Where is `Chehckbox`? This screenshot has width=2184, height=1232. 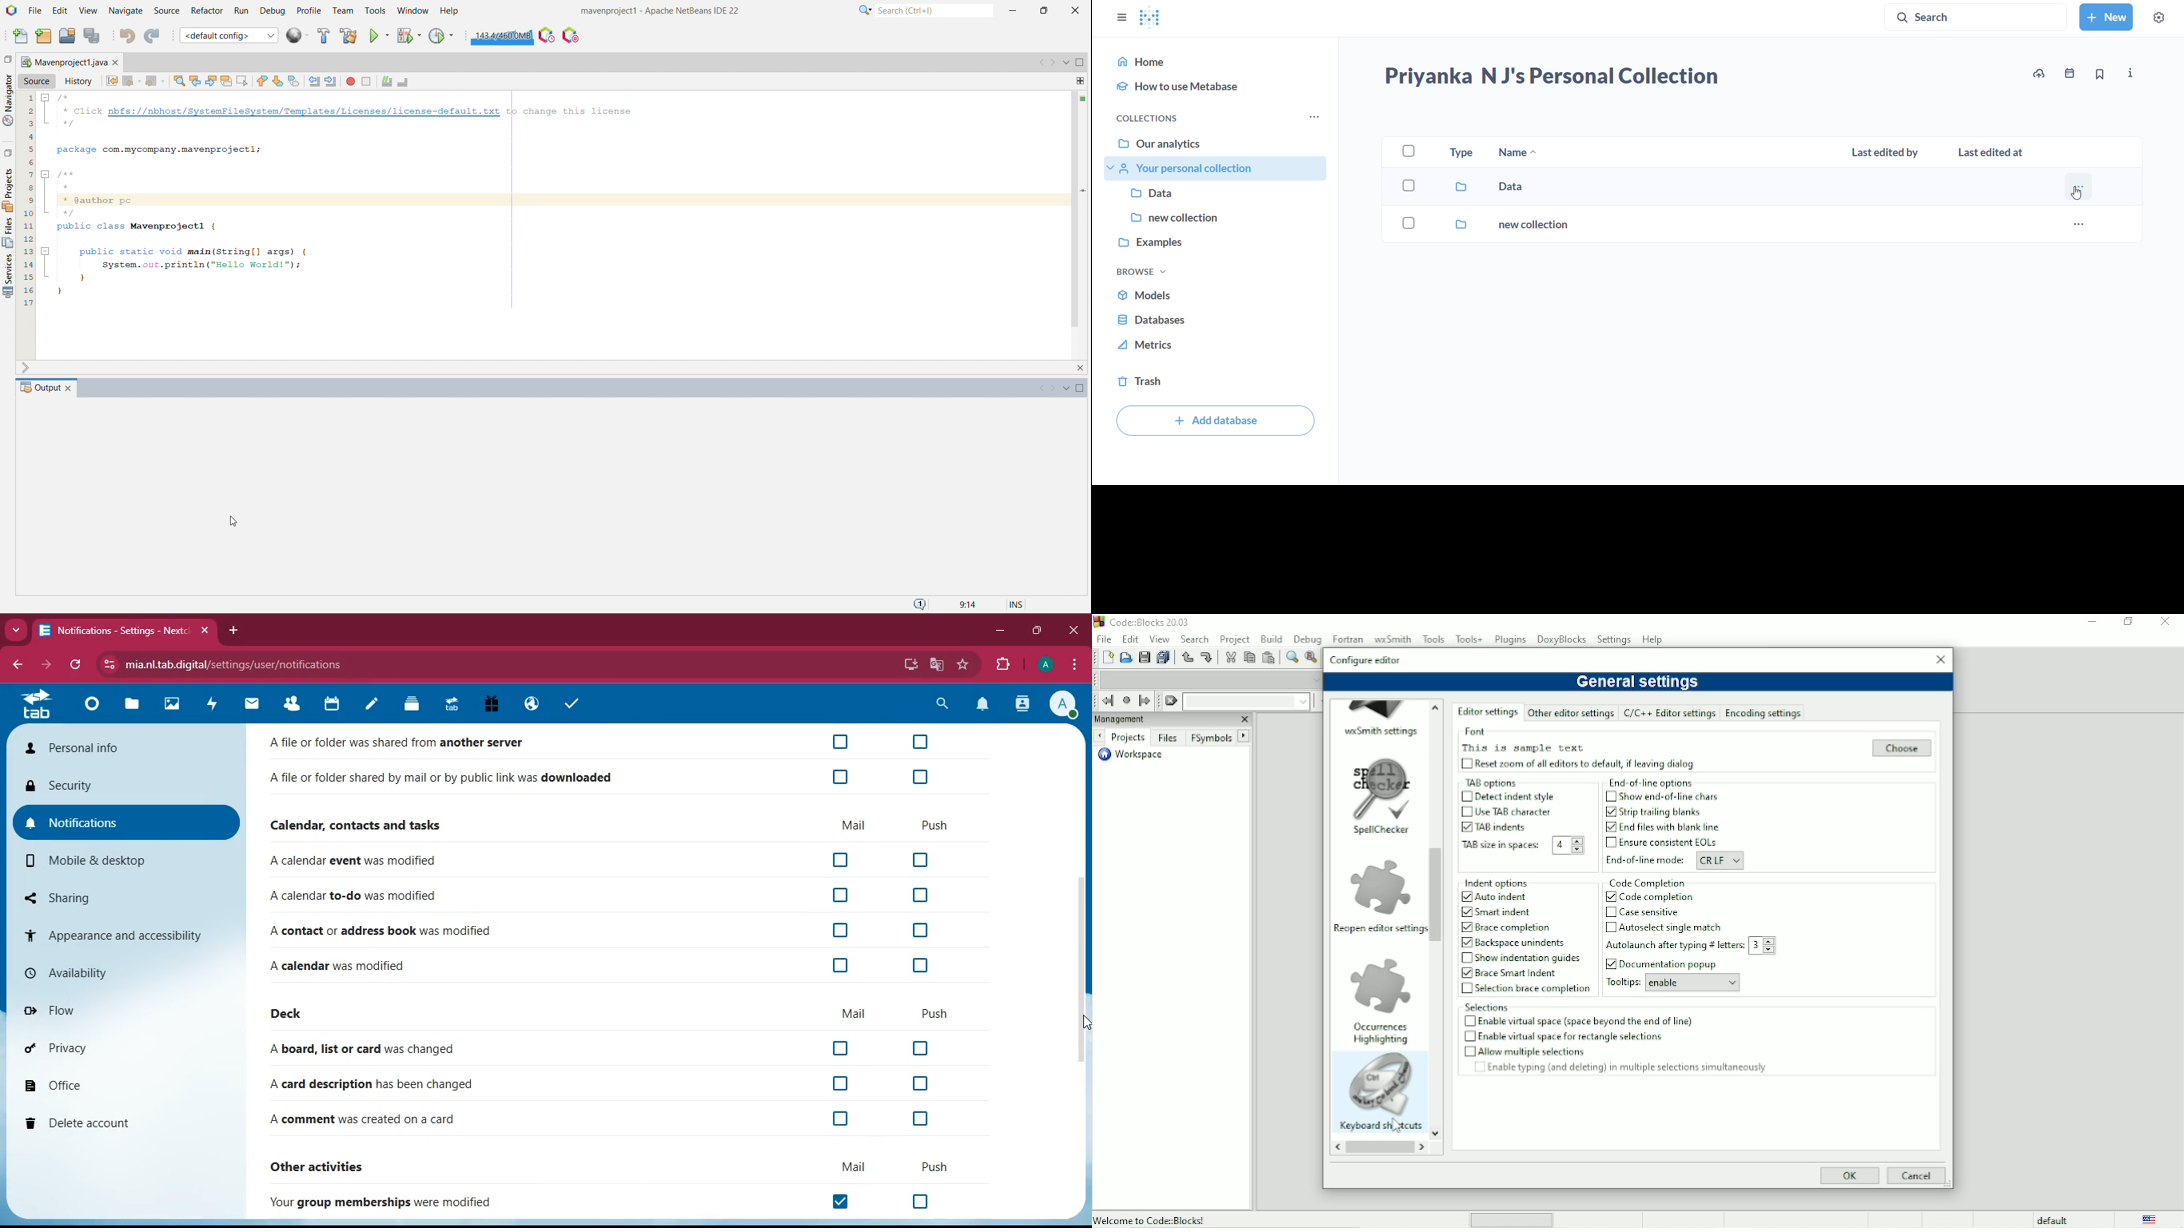 Chehckbox is located at coordinates (1466, 764).